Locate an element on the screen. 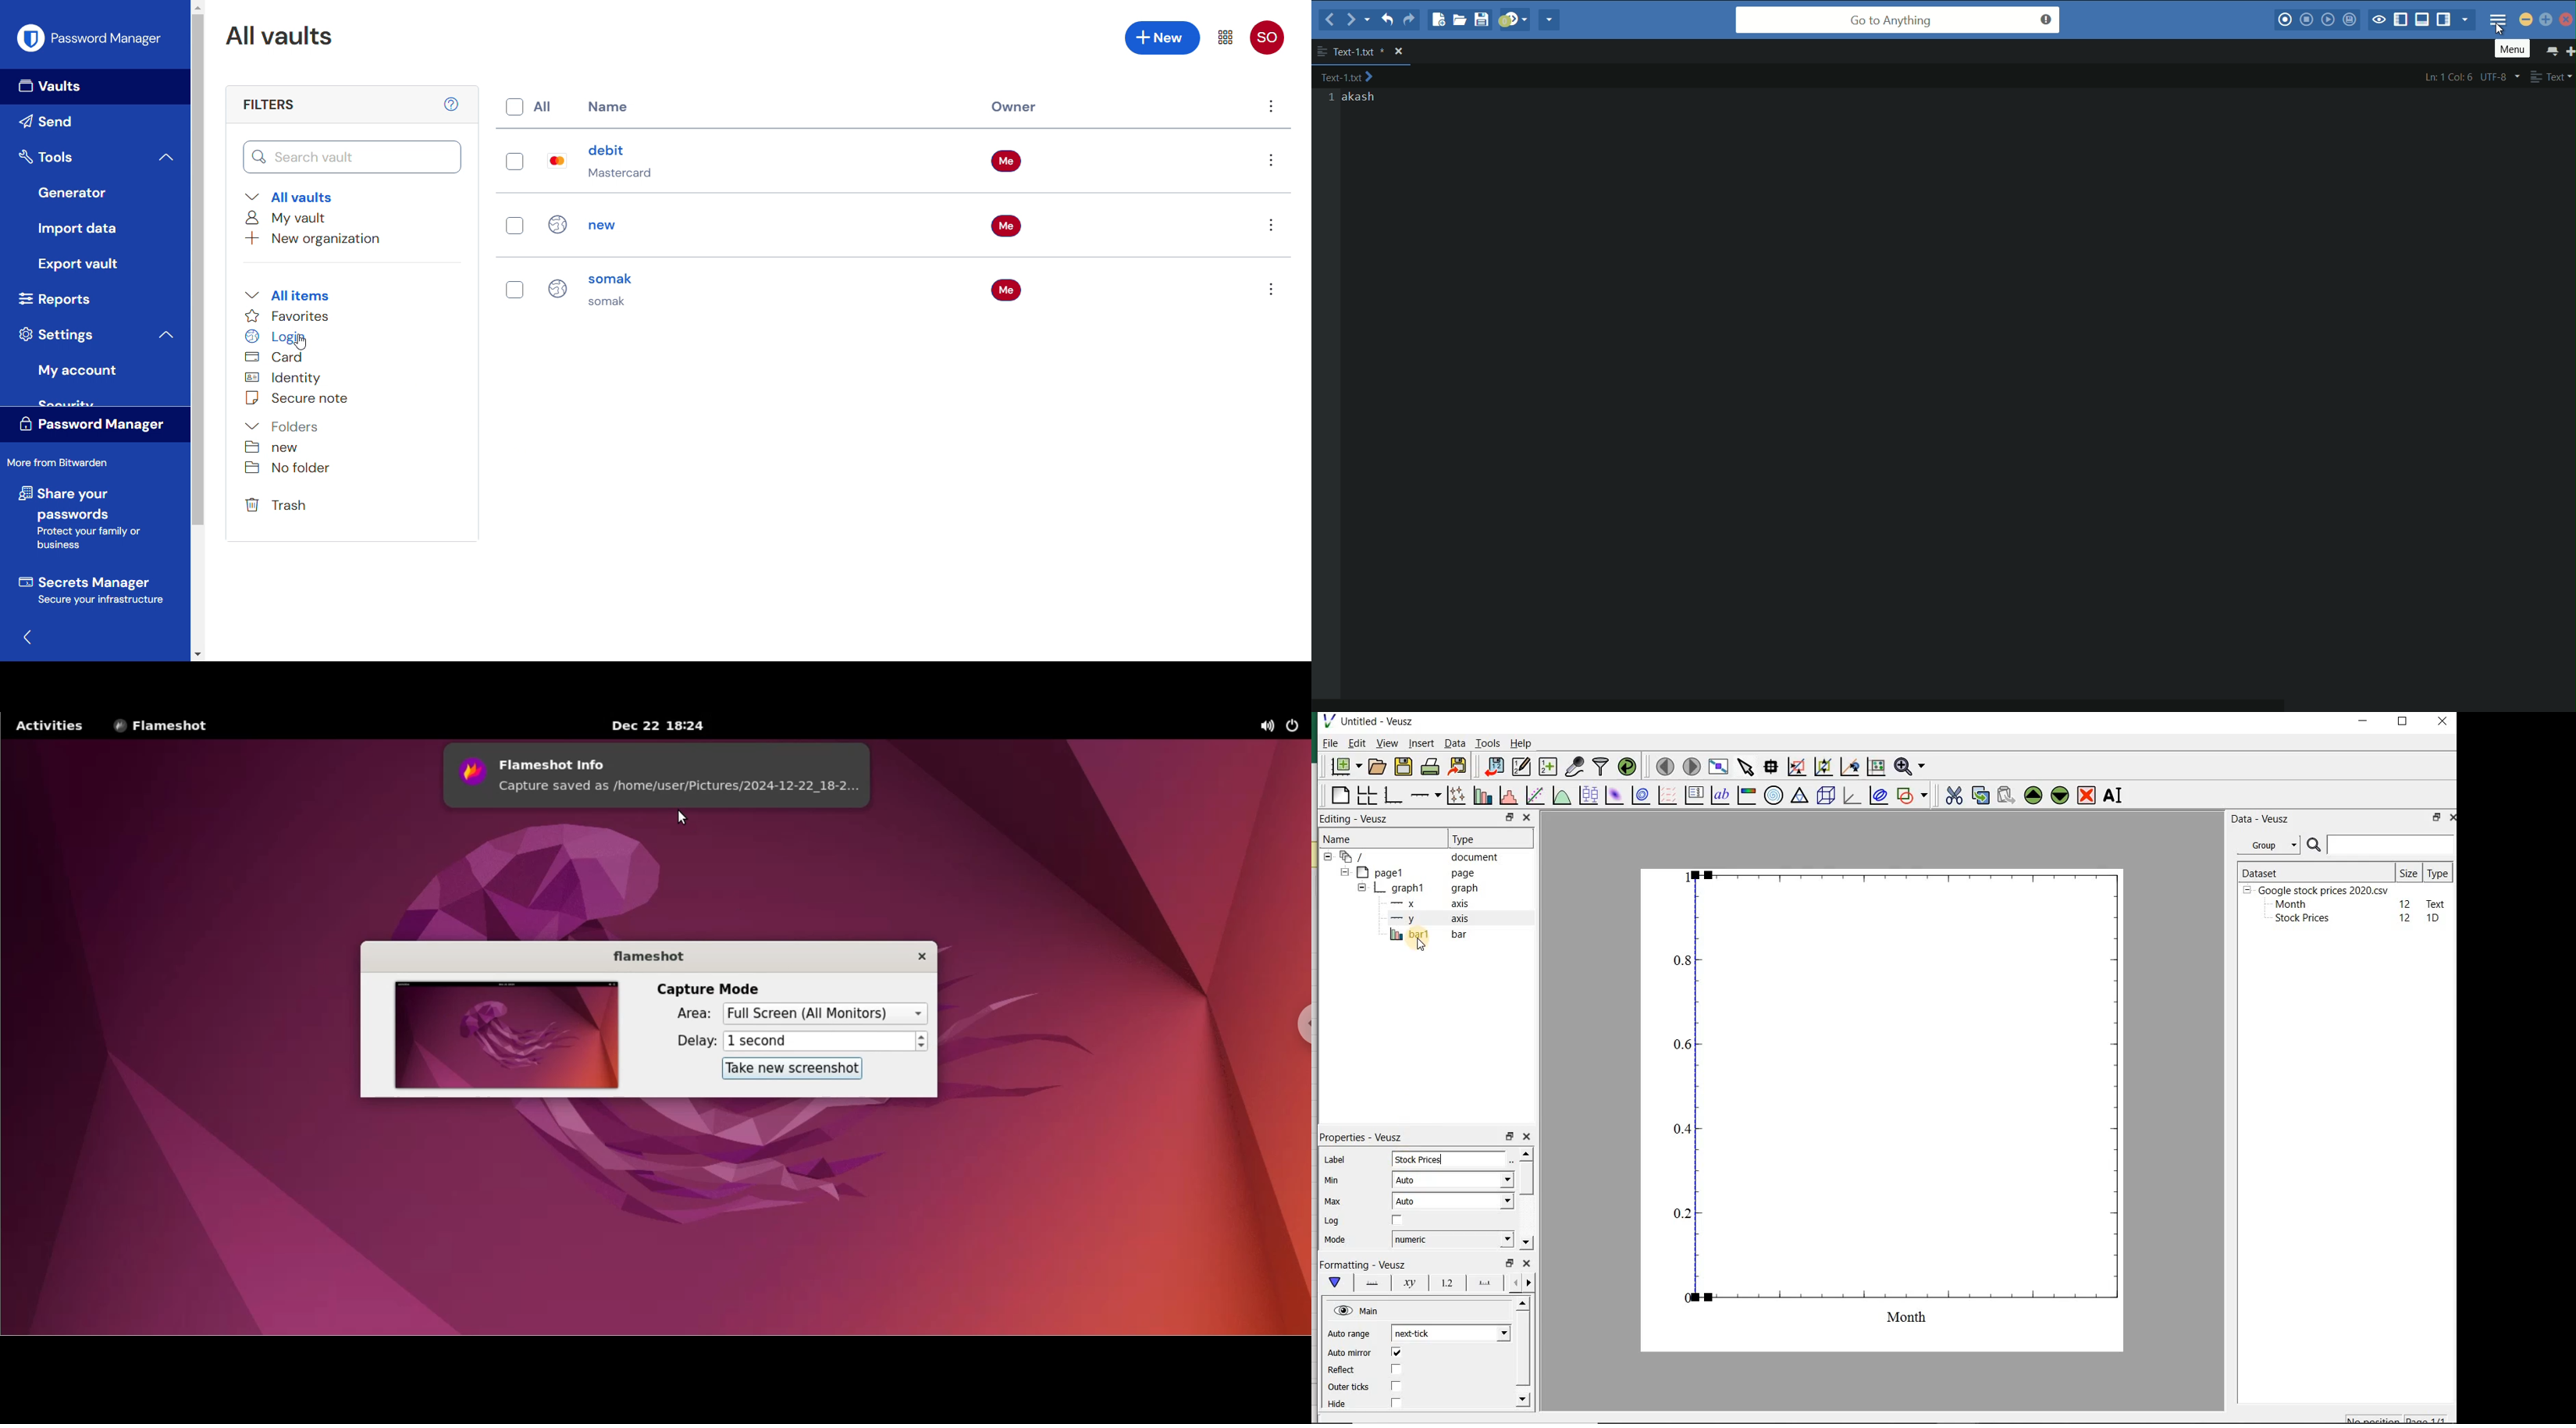  Select is located at coordinates (514, 161).